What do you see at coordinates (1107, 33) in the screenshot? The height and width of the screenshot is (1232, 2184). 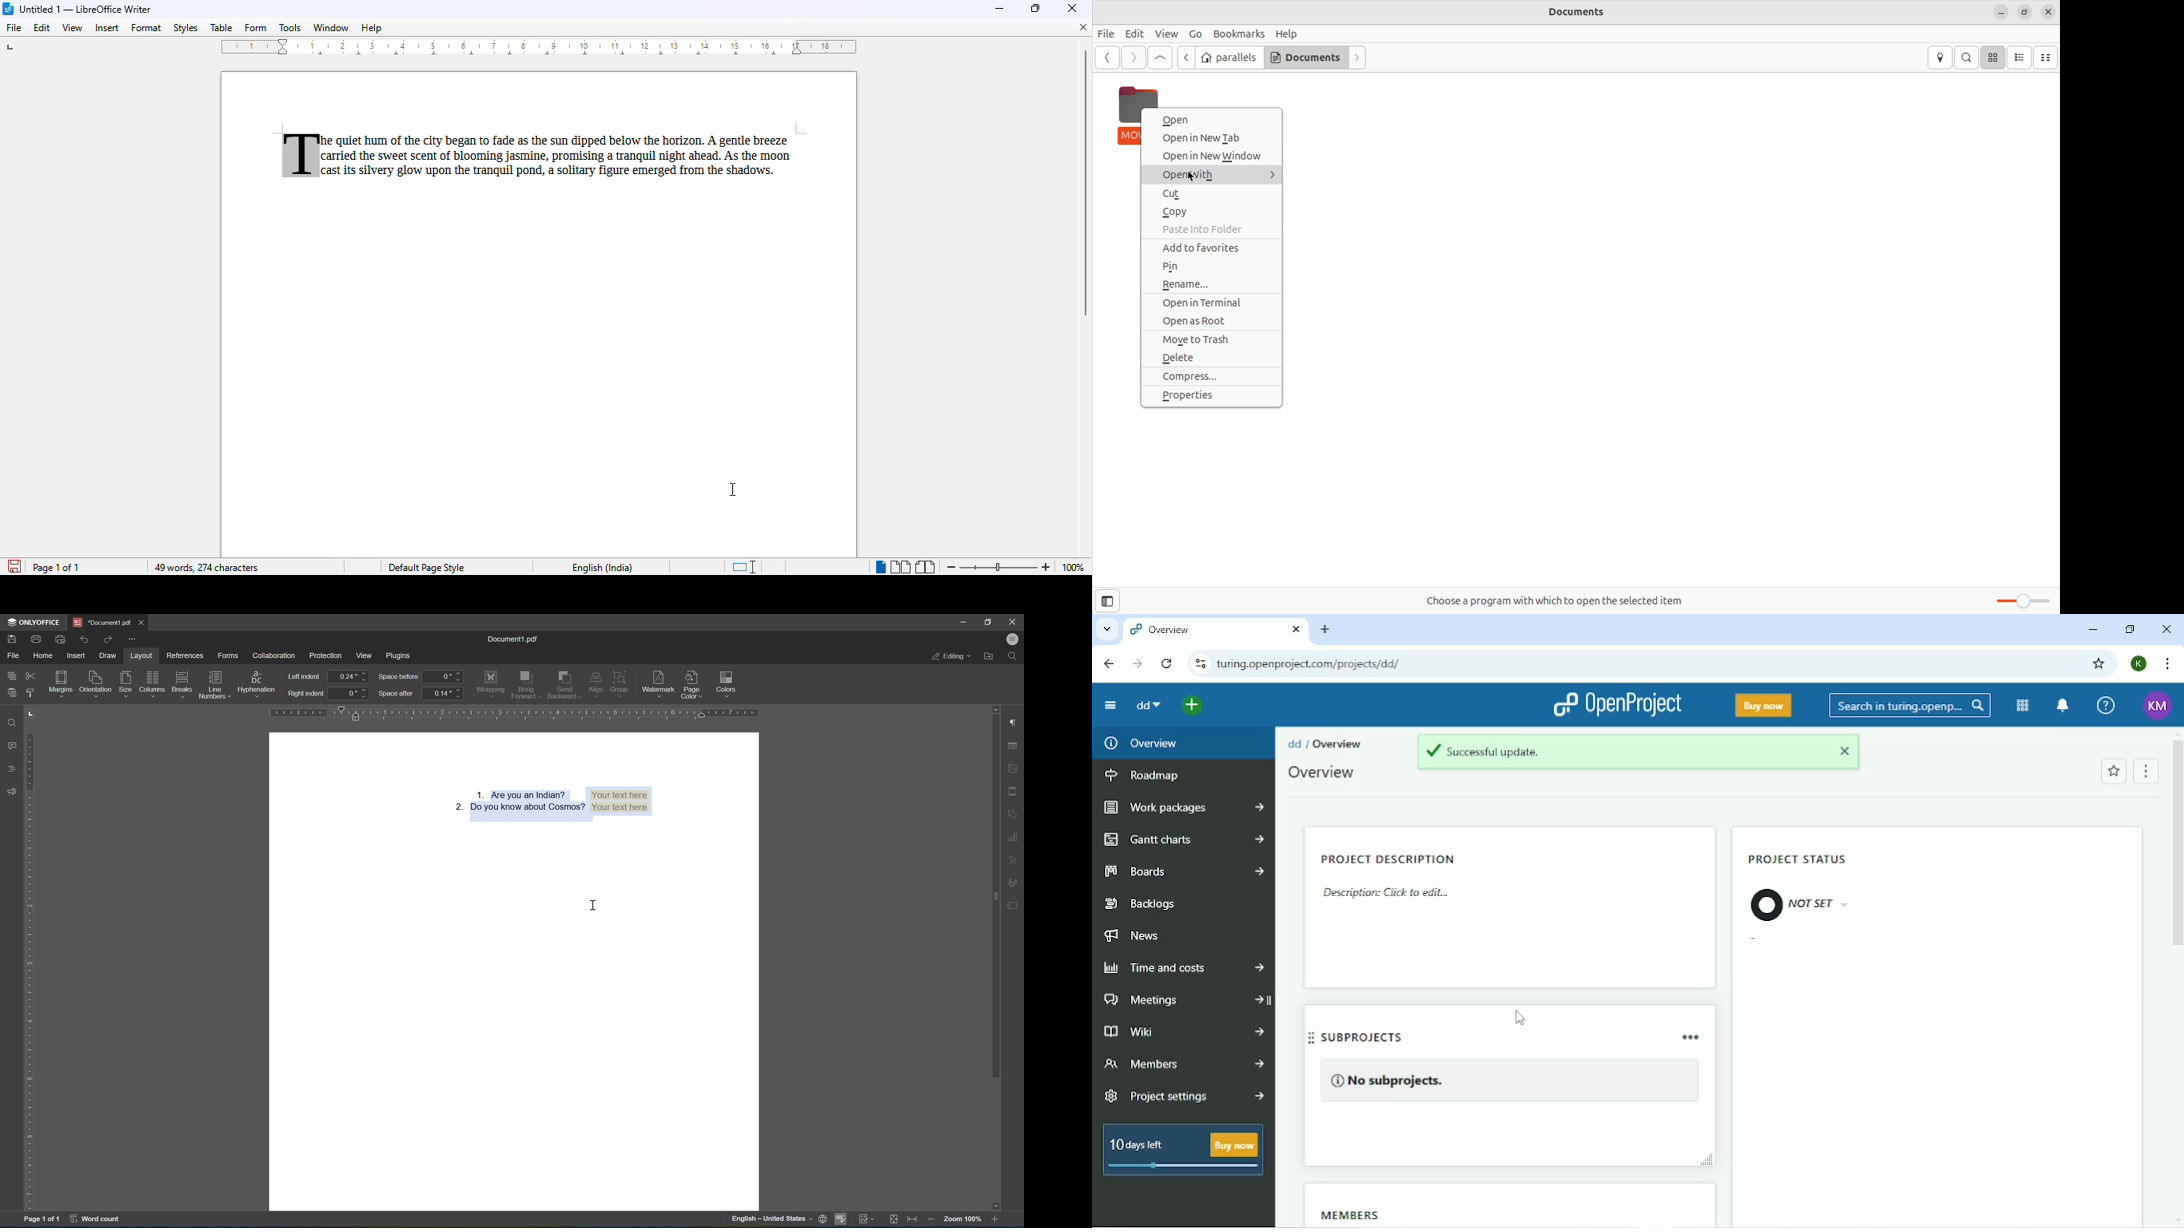 I see `File` at bounding box center [1107, 33].